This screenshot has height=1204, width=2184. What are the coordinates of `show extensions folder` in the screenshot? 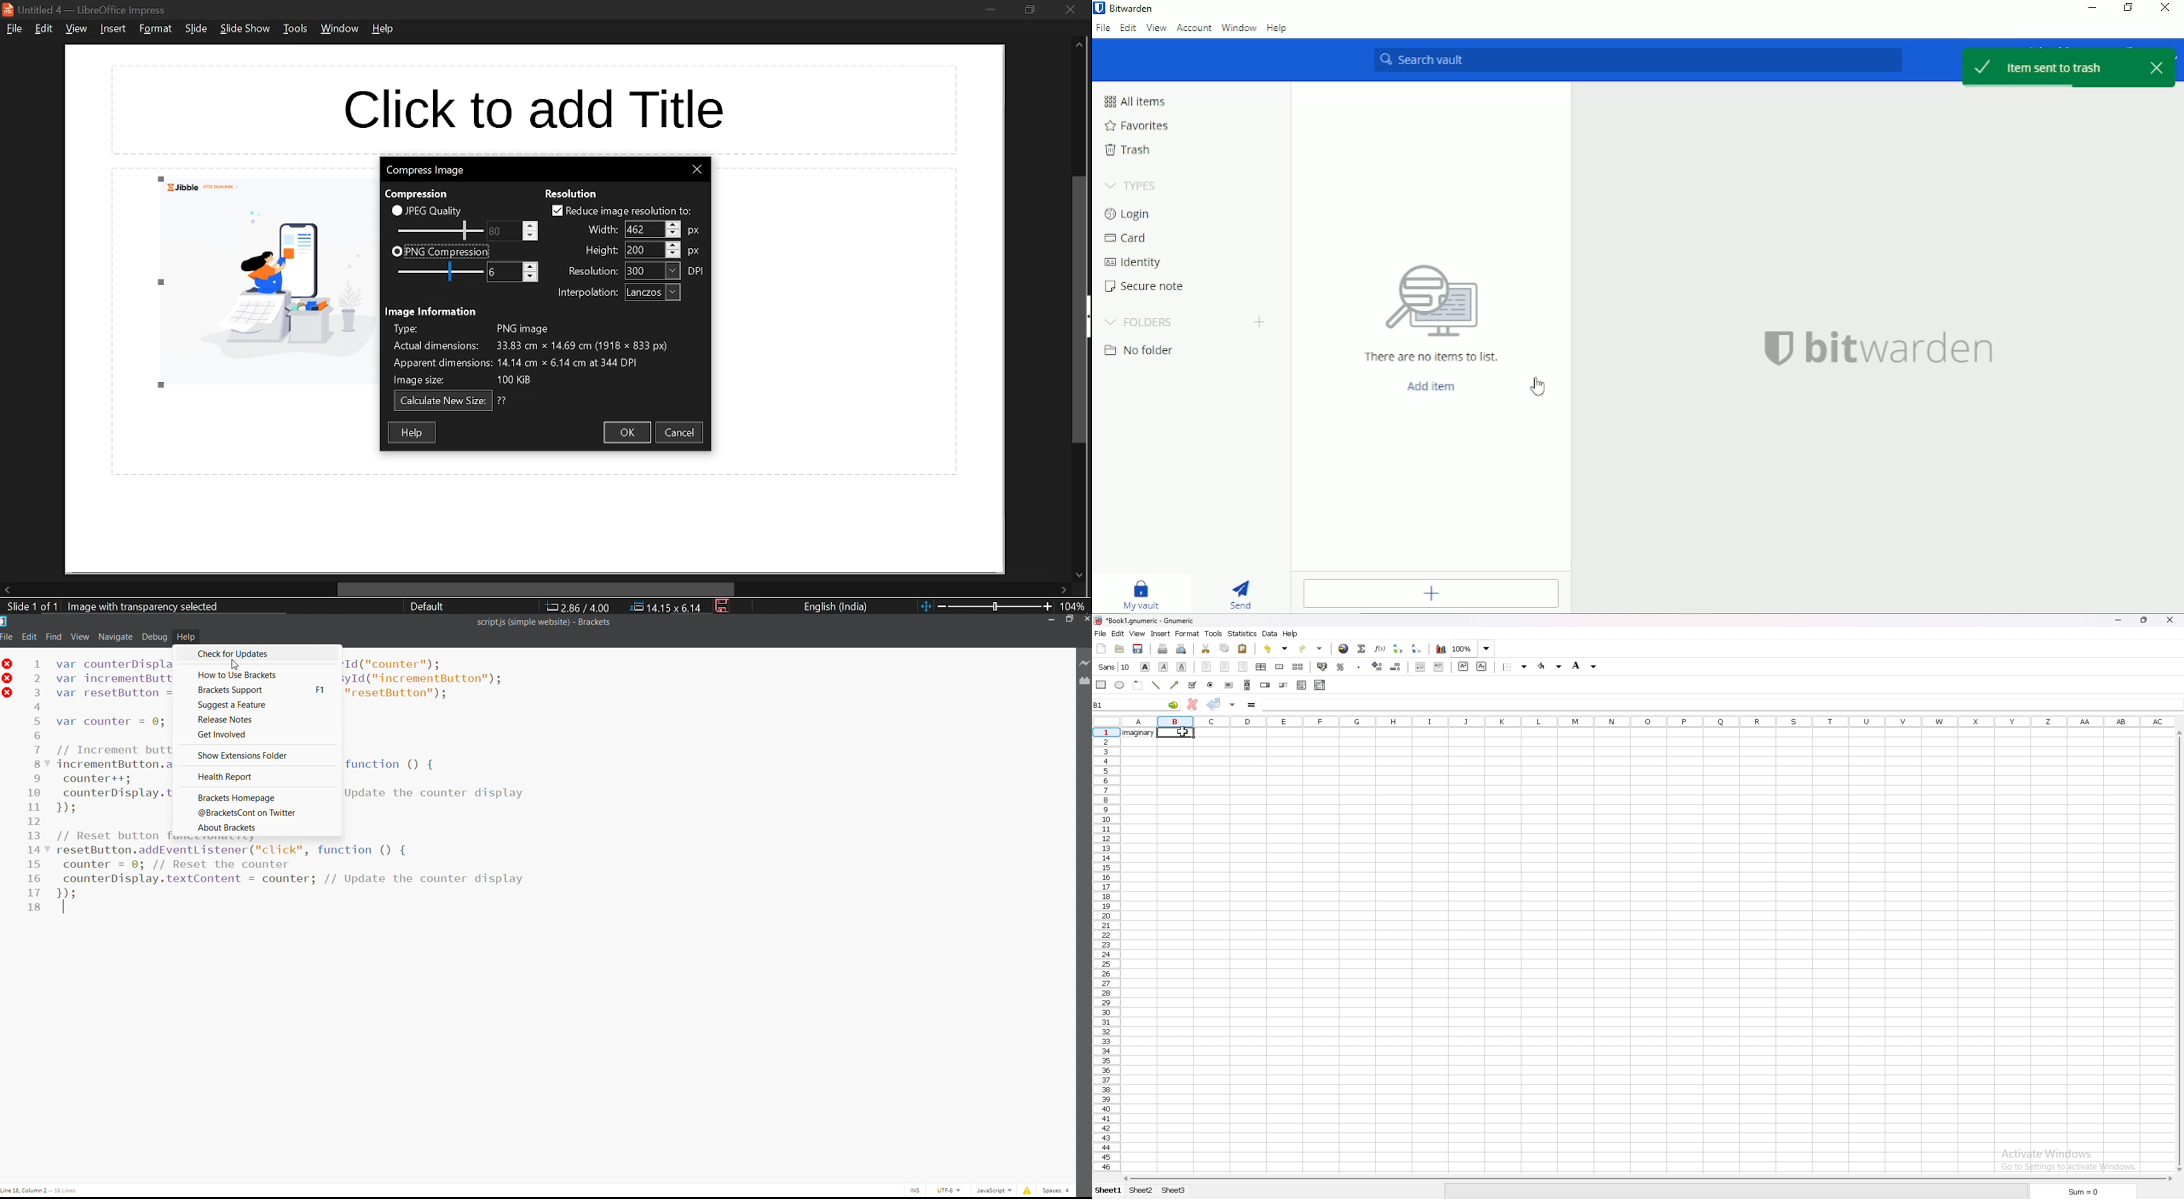 It's located at (258, 755).